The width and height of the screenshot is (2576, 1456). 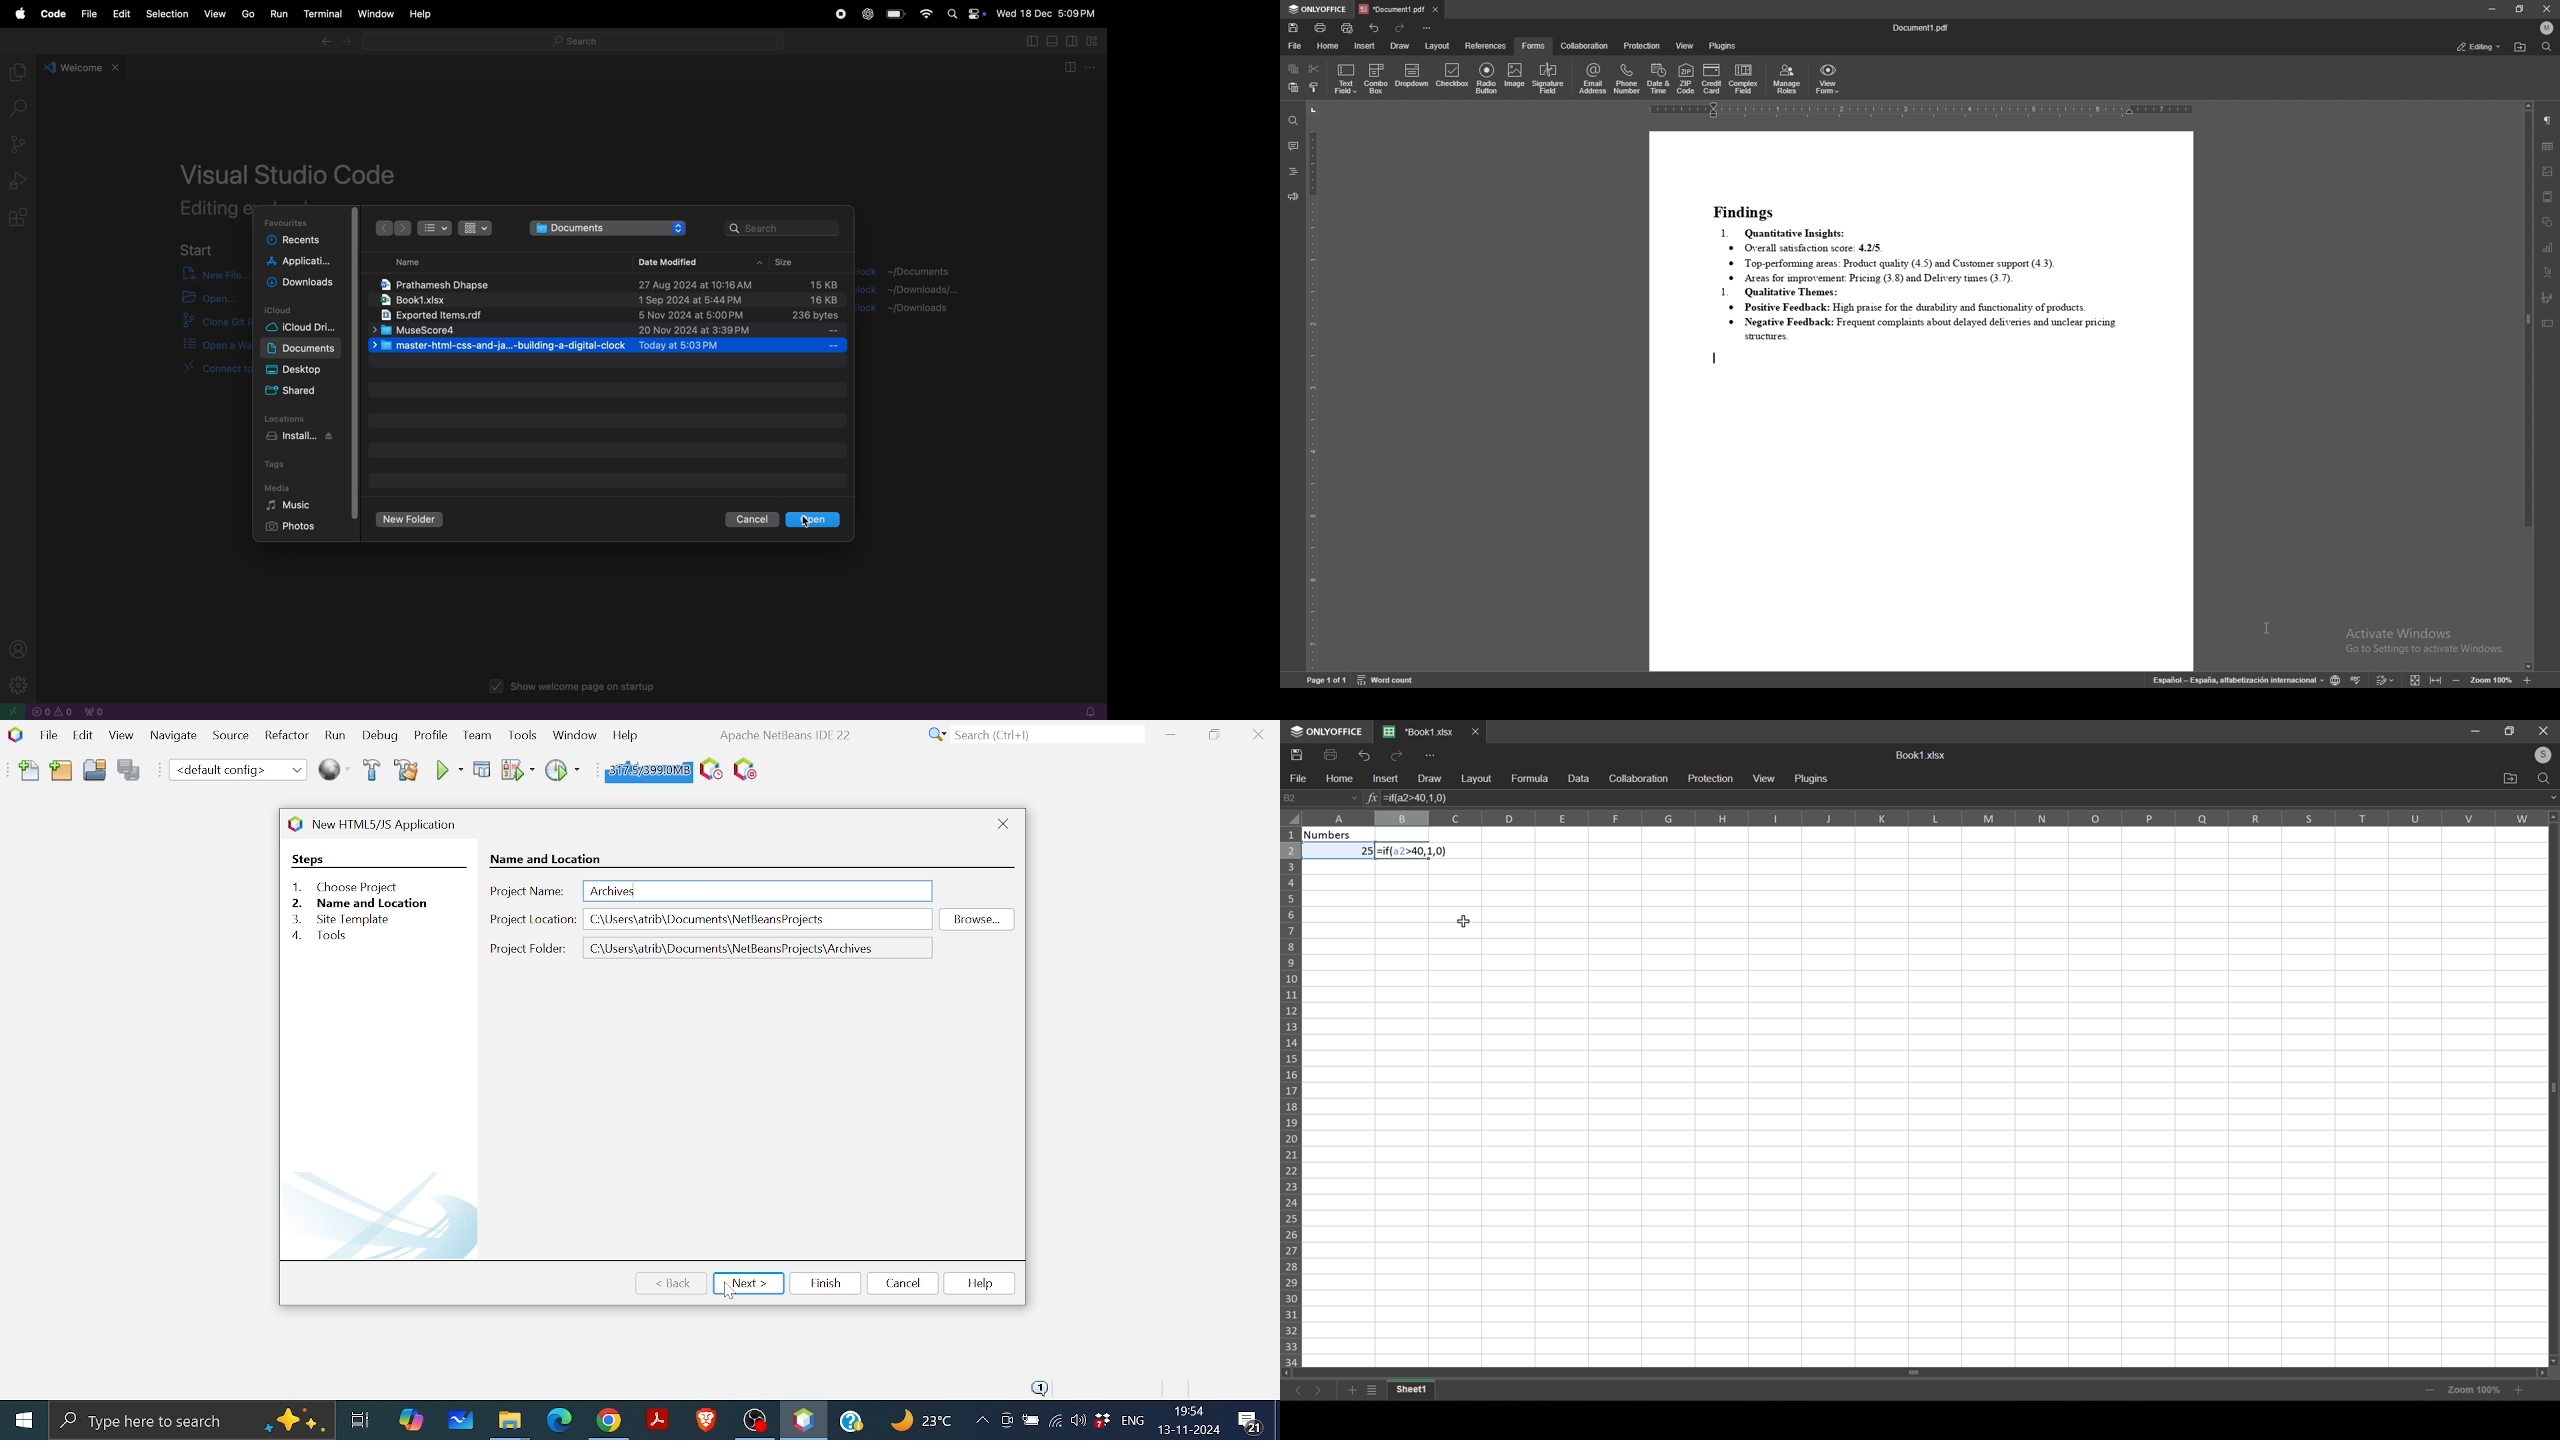 I want to click on apple widgets, so click(x=964, y=13).